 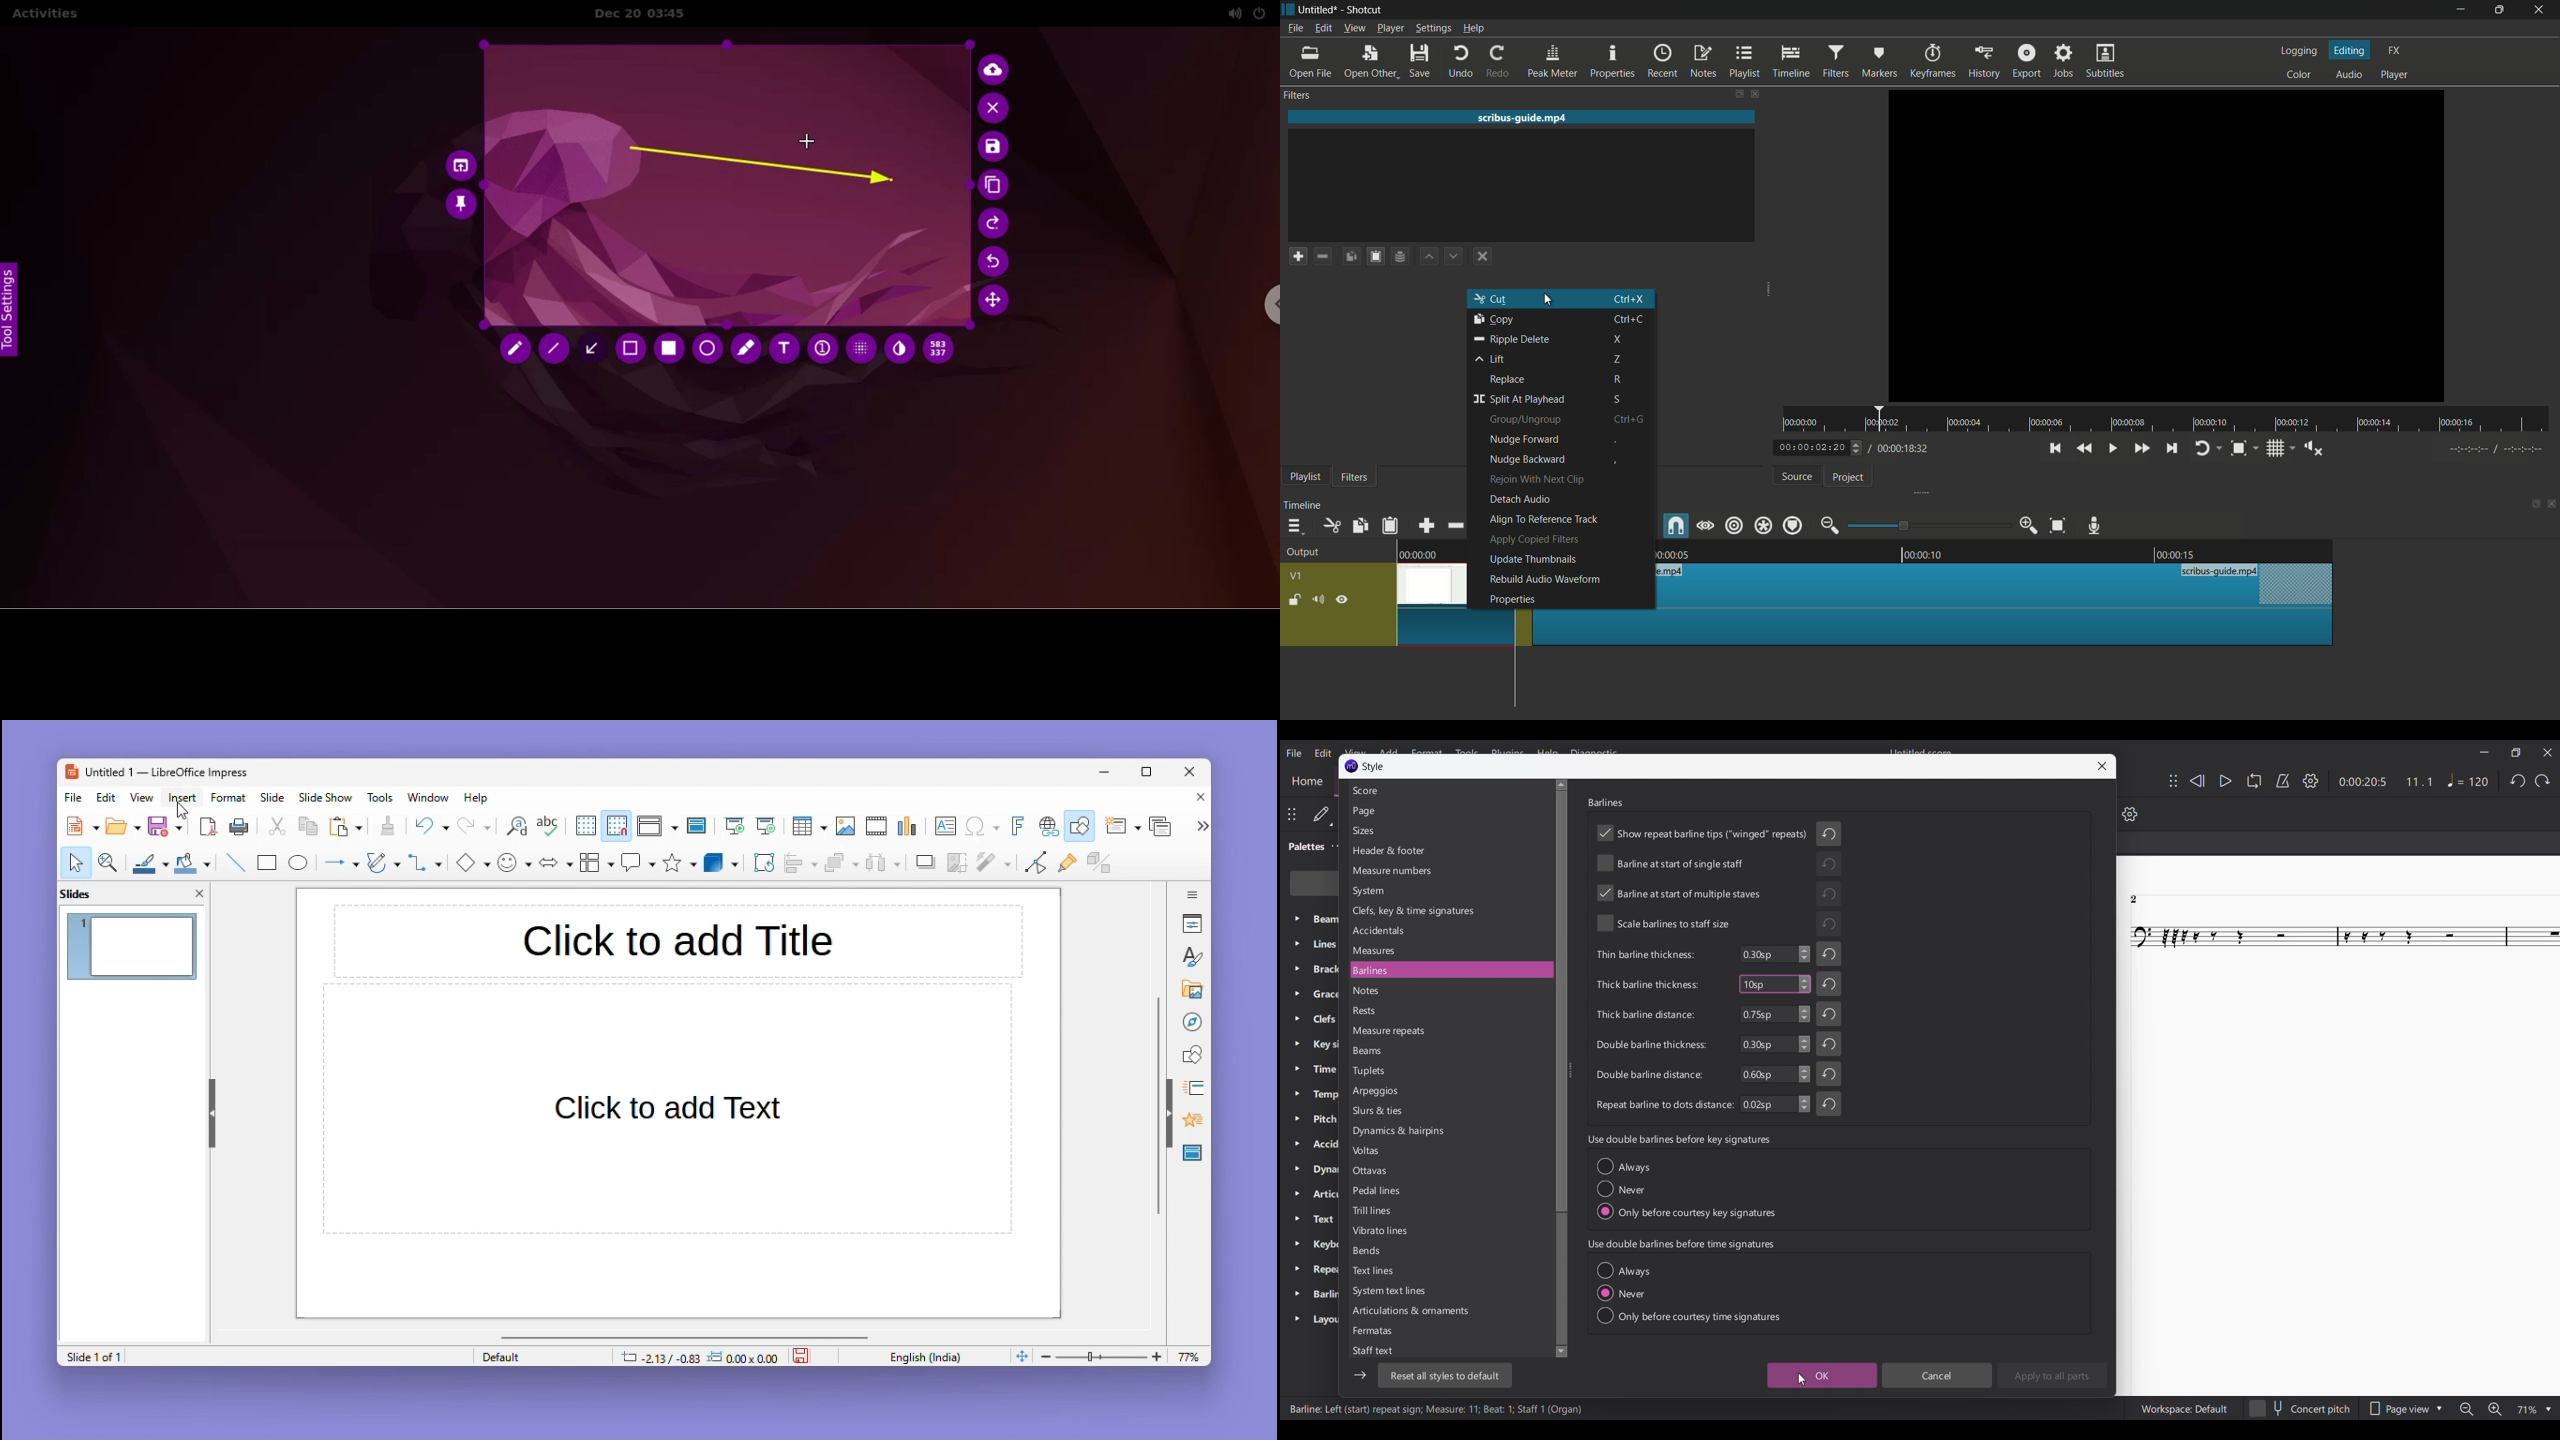 I want to click on find and replace, so click(x=515, y=826).